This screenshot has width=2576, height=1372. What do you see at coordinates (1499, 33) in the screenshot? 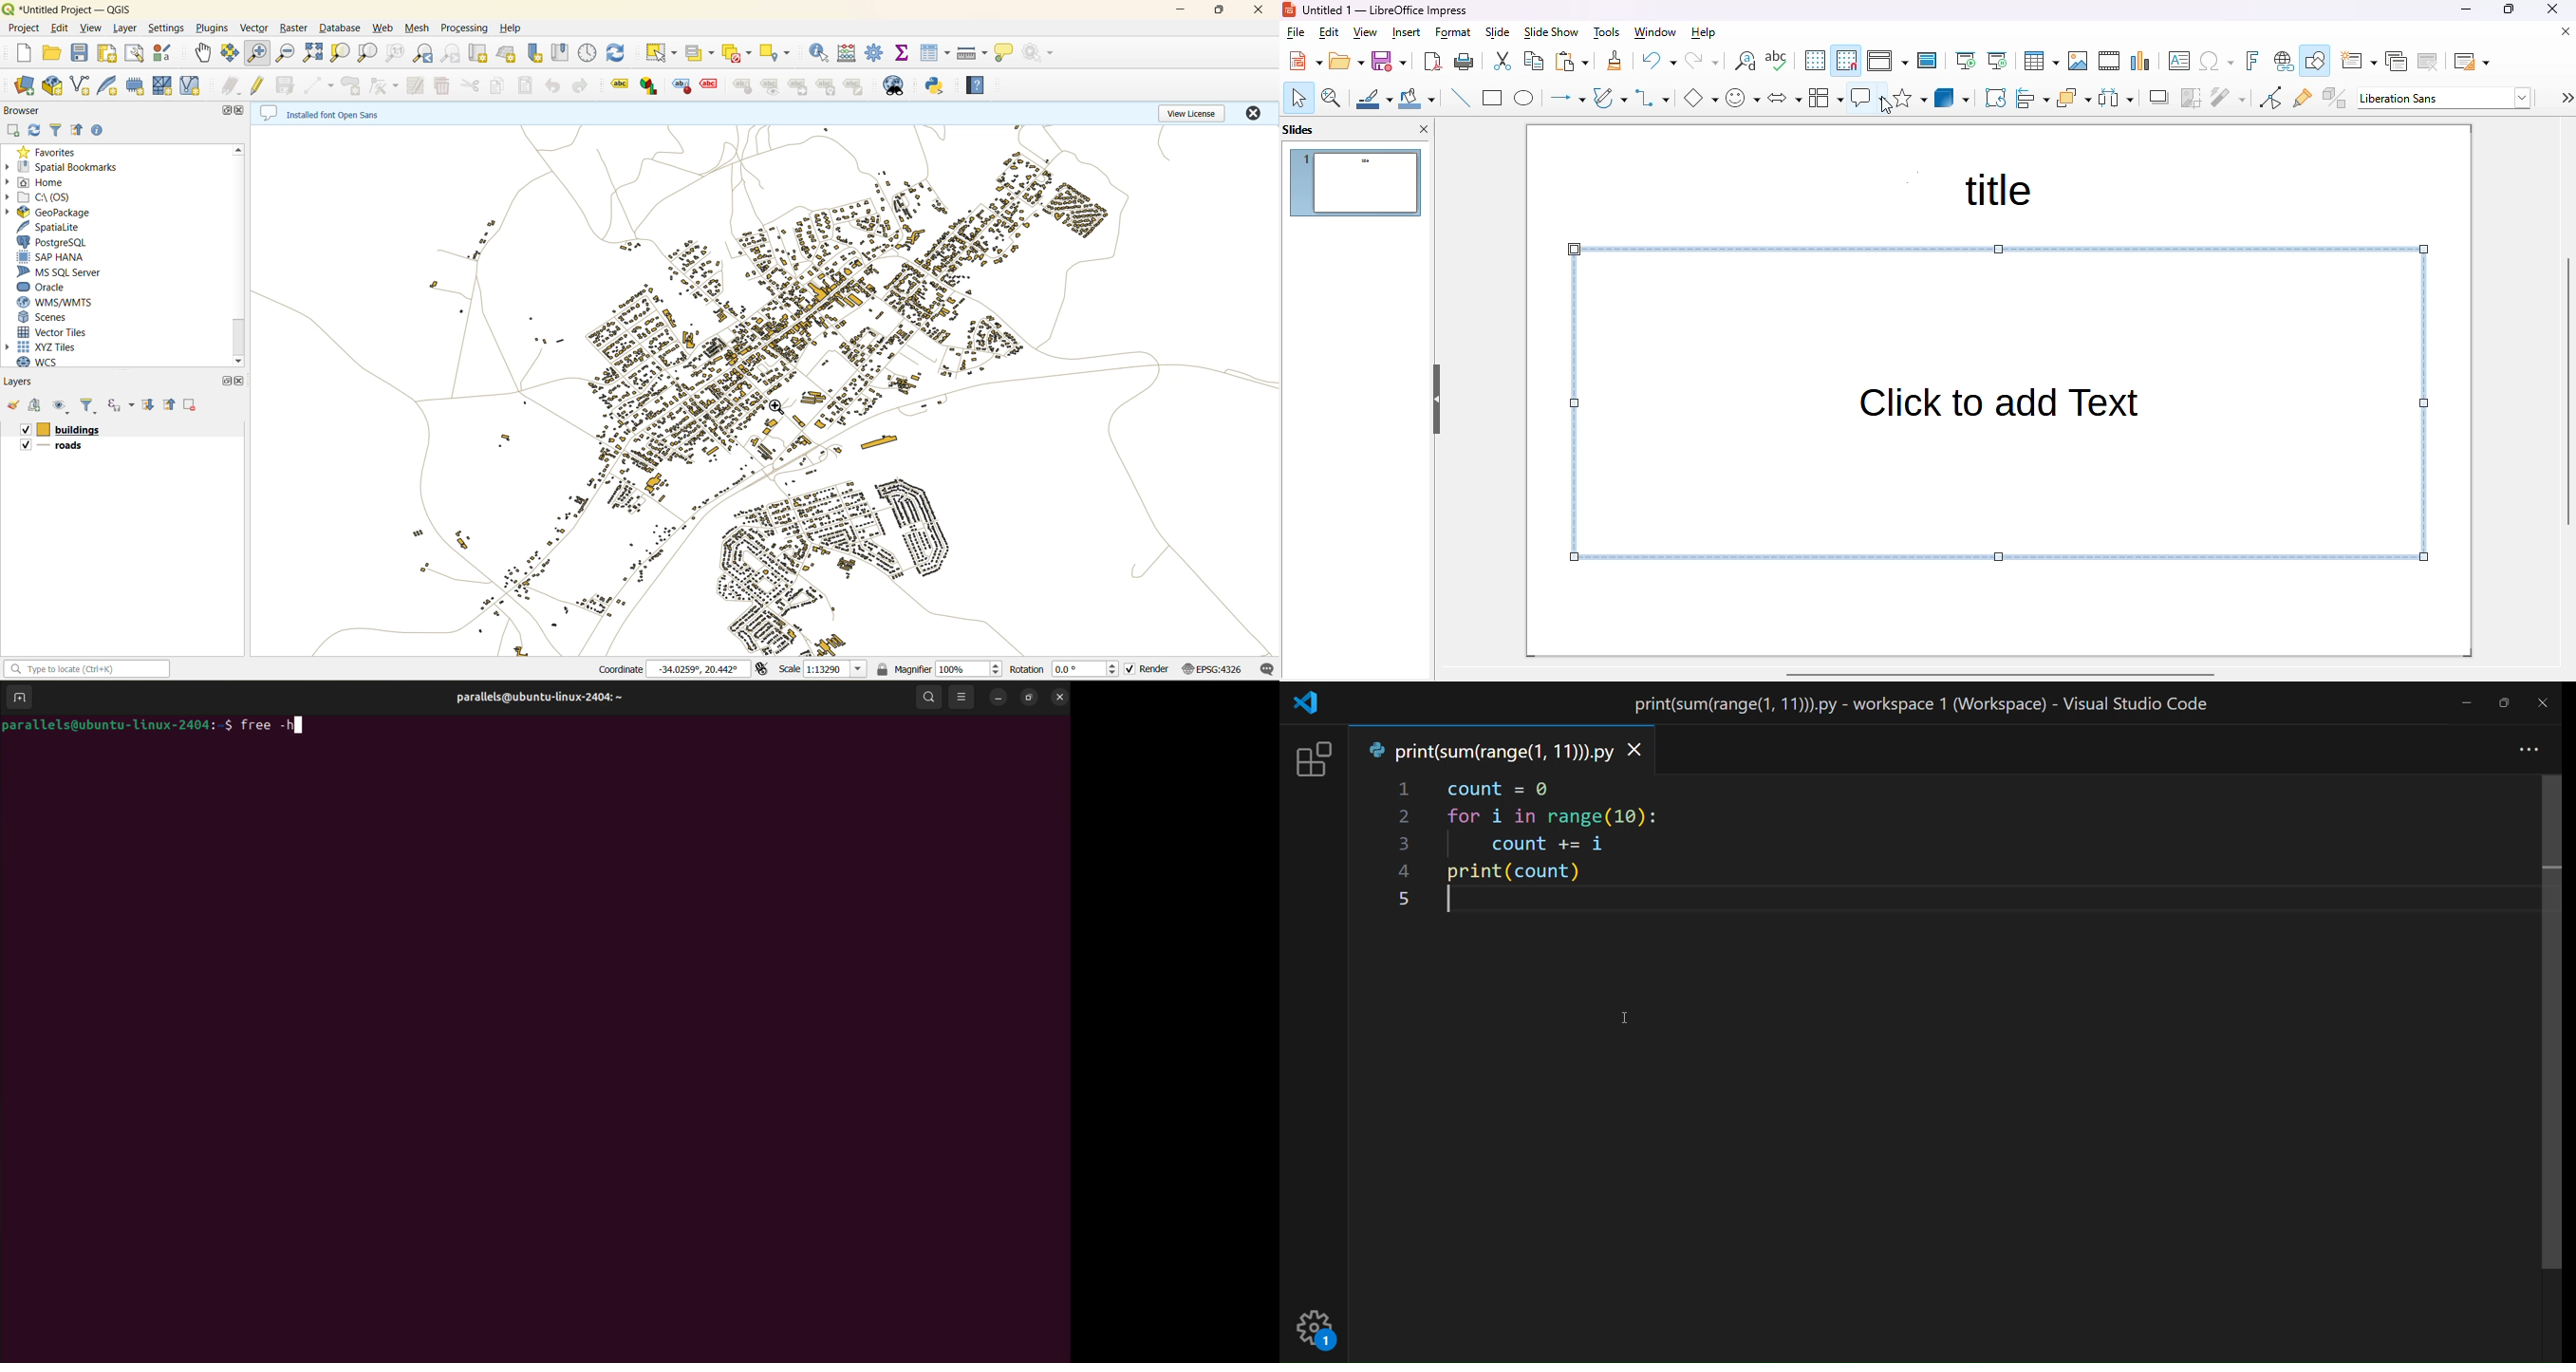
I see `slide` at bounding box center [1499, 33].